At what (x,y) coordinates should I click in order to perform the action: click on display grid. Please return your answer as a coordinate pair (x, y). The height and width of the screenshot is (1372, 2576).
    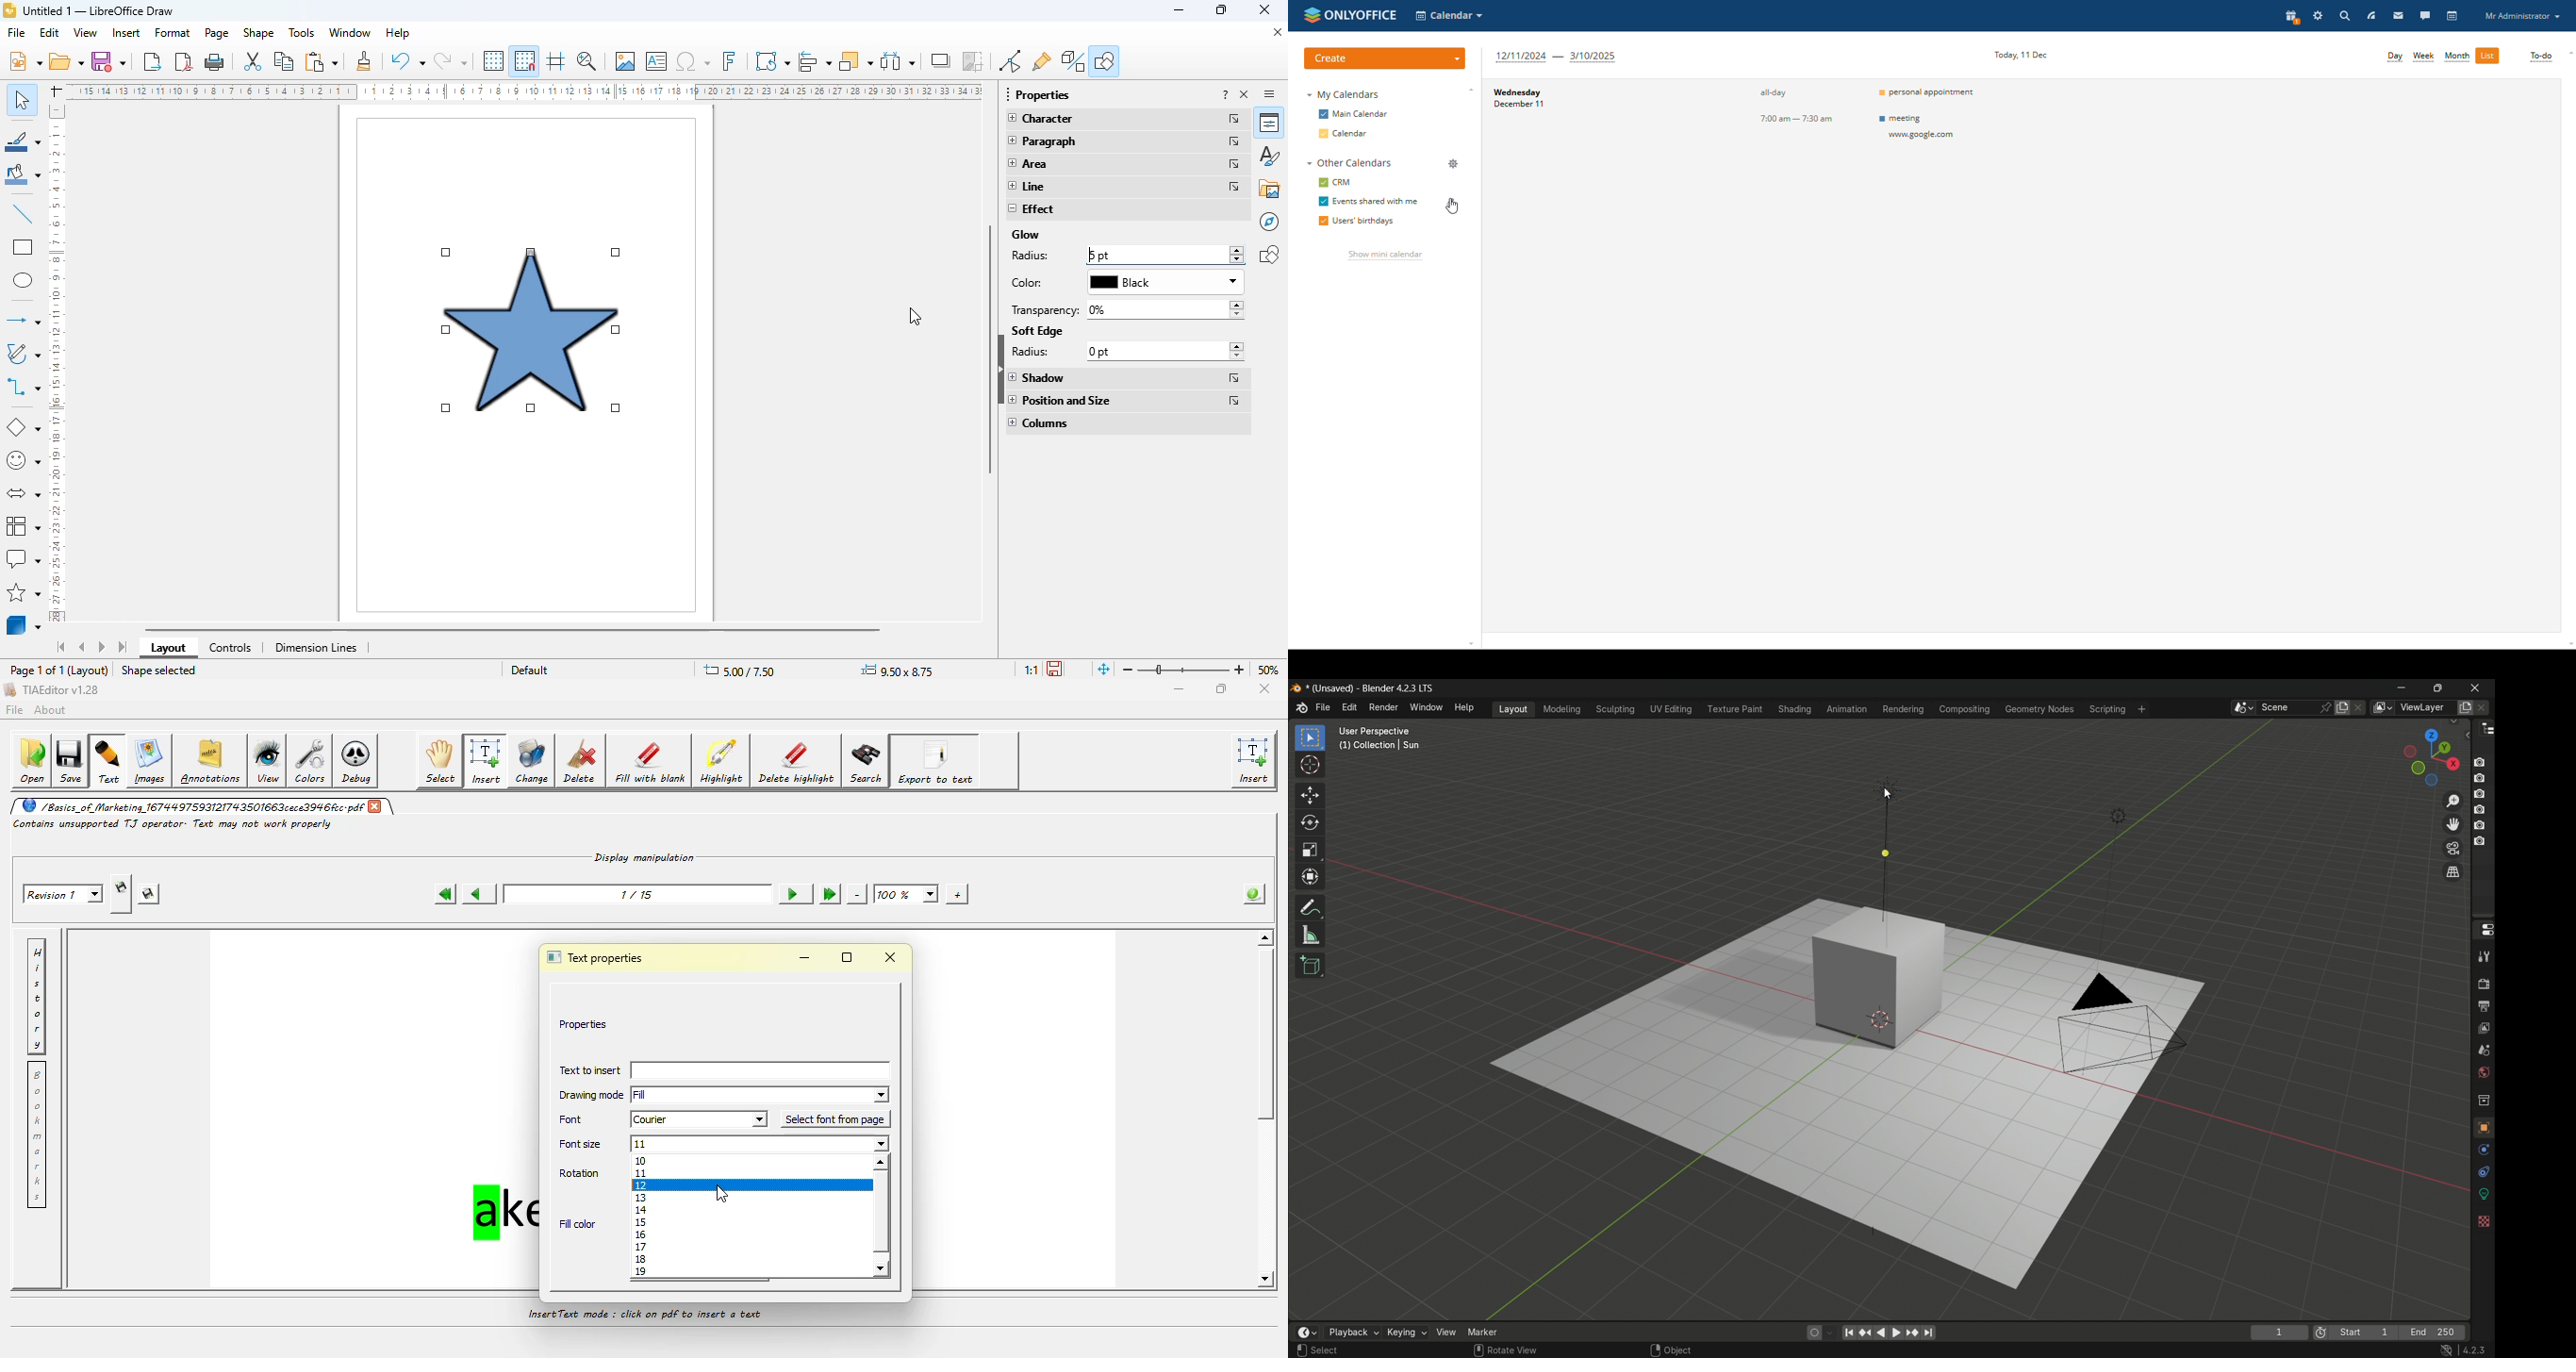
    Looking at the image, I should click on (494, 60).